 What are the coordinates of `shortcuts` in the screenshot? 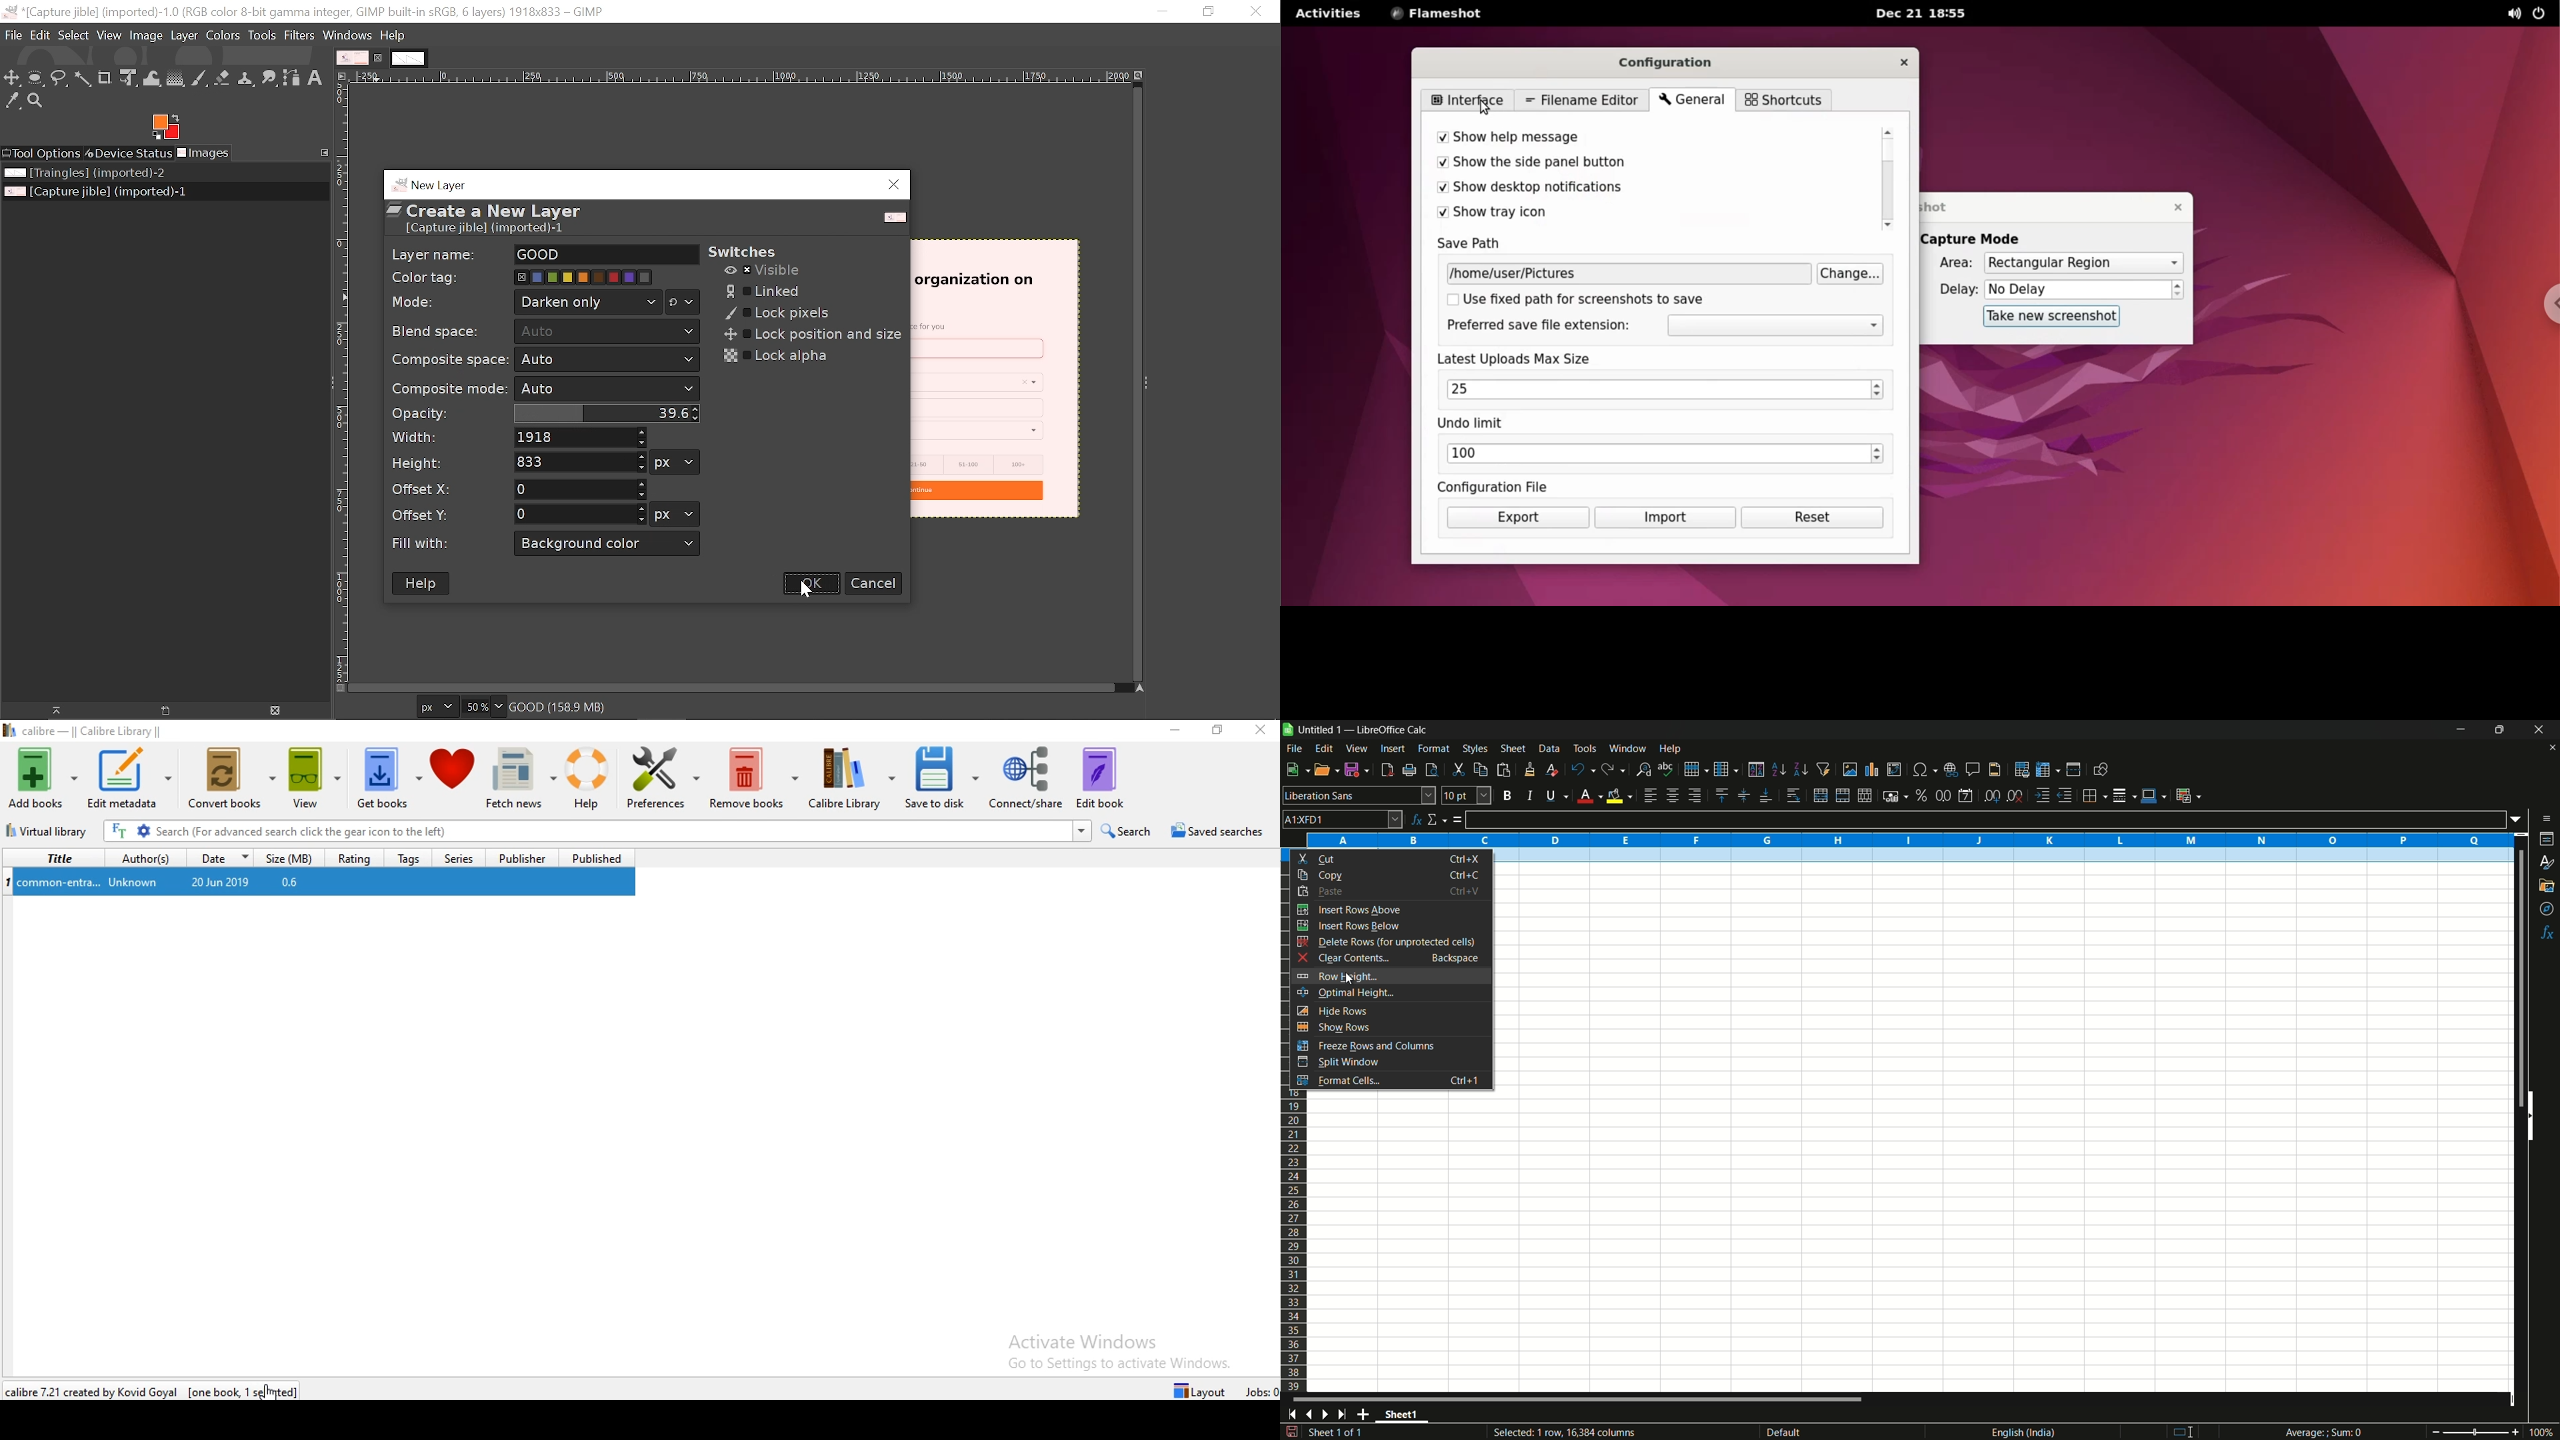 It's located at (1782, 100).